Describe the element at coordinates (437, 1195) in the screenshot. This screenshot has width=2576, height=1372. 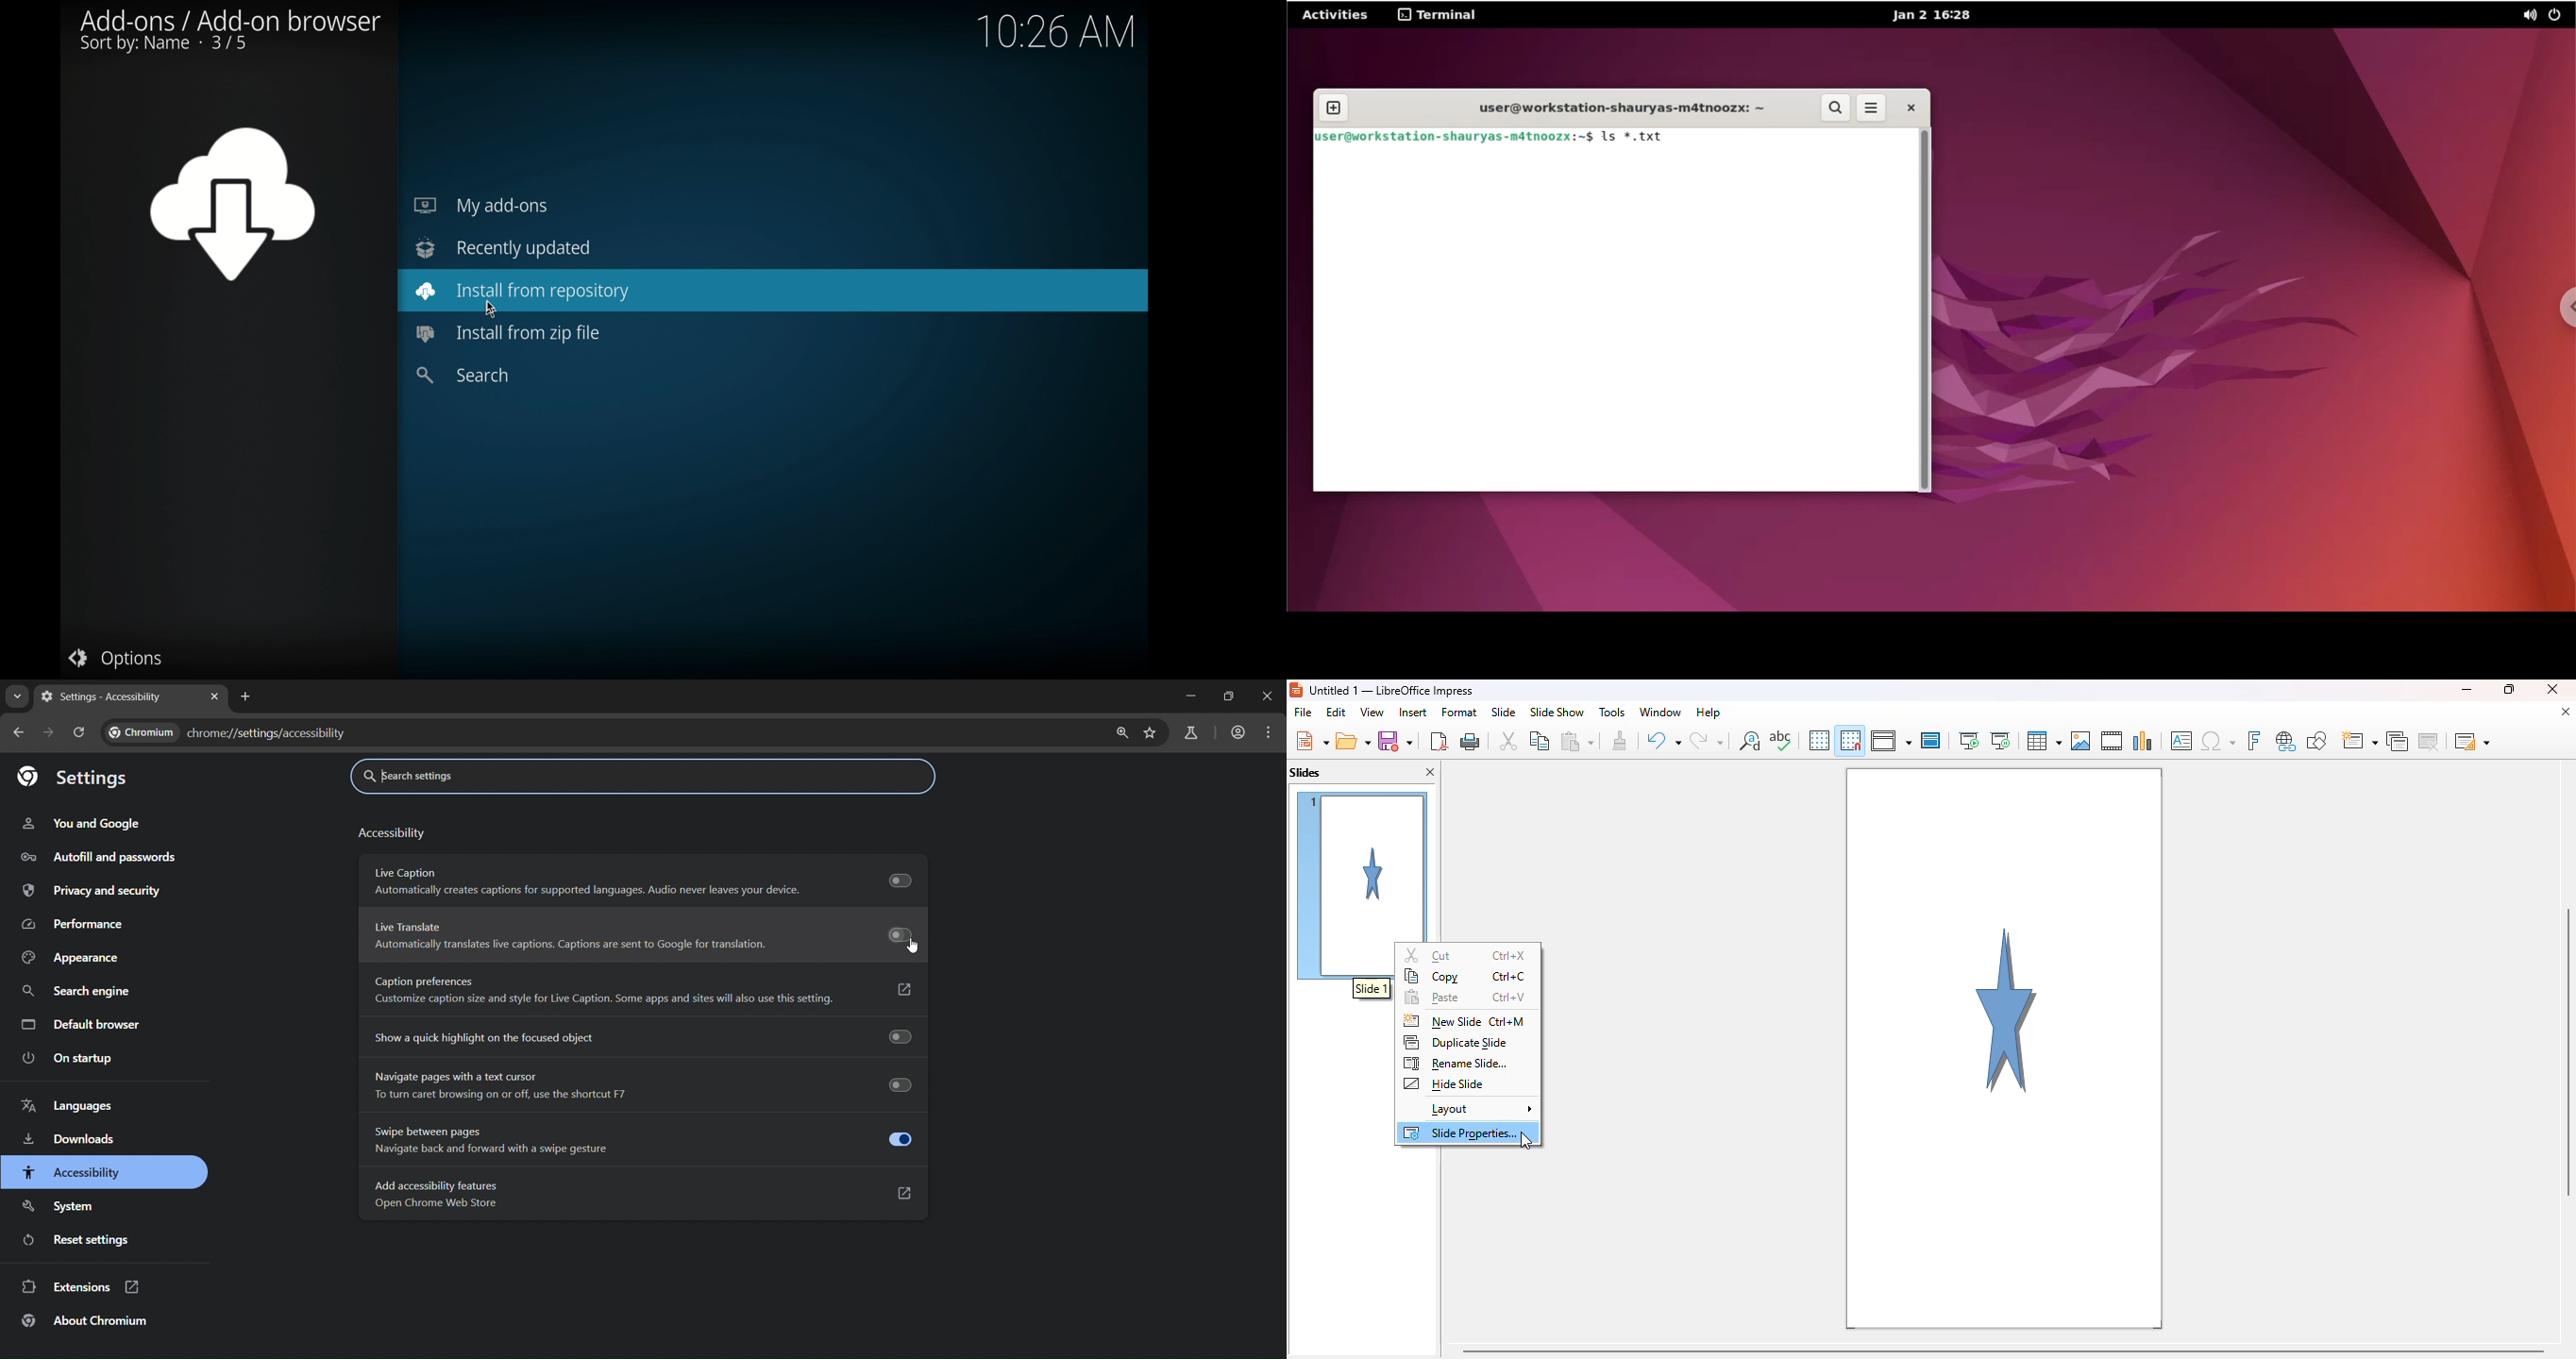
I see `Add accessibility features
Open Chrome Web Store` at that location.